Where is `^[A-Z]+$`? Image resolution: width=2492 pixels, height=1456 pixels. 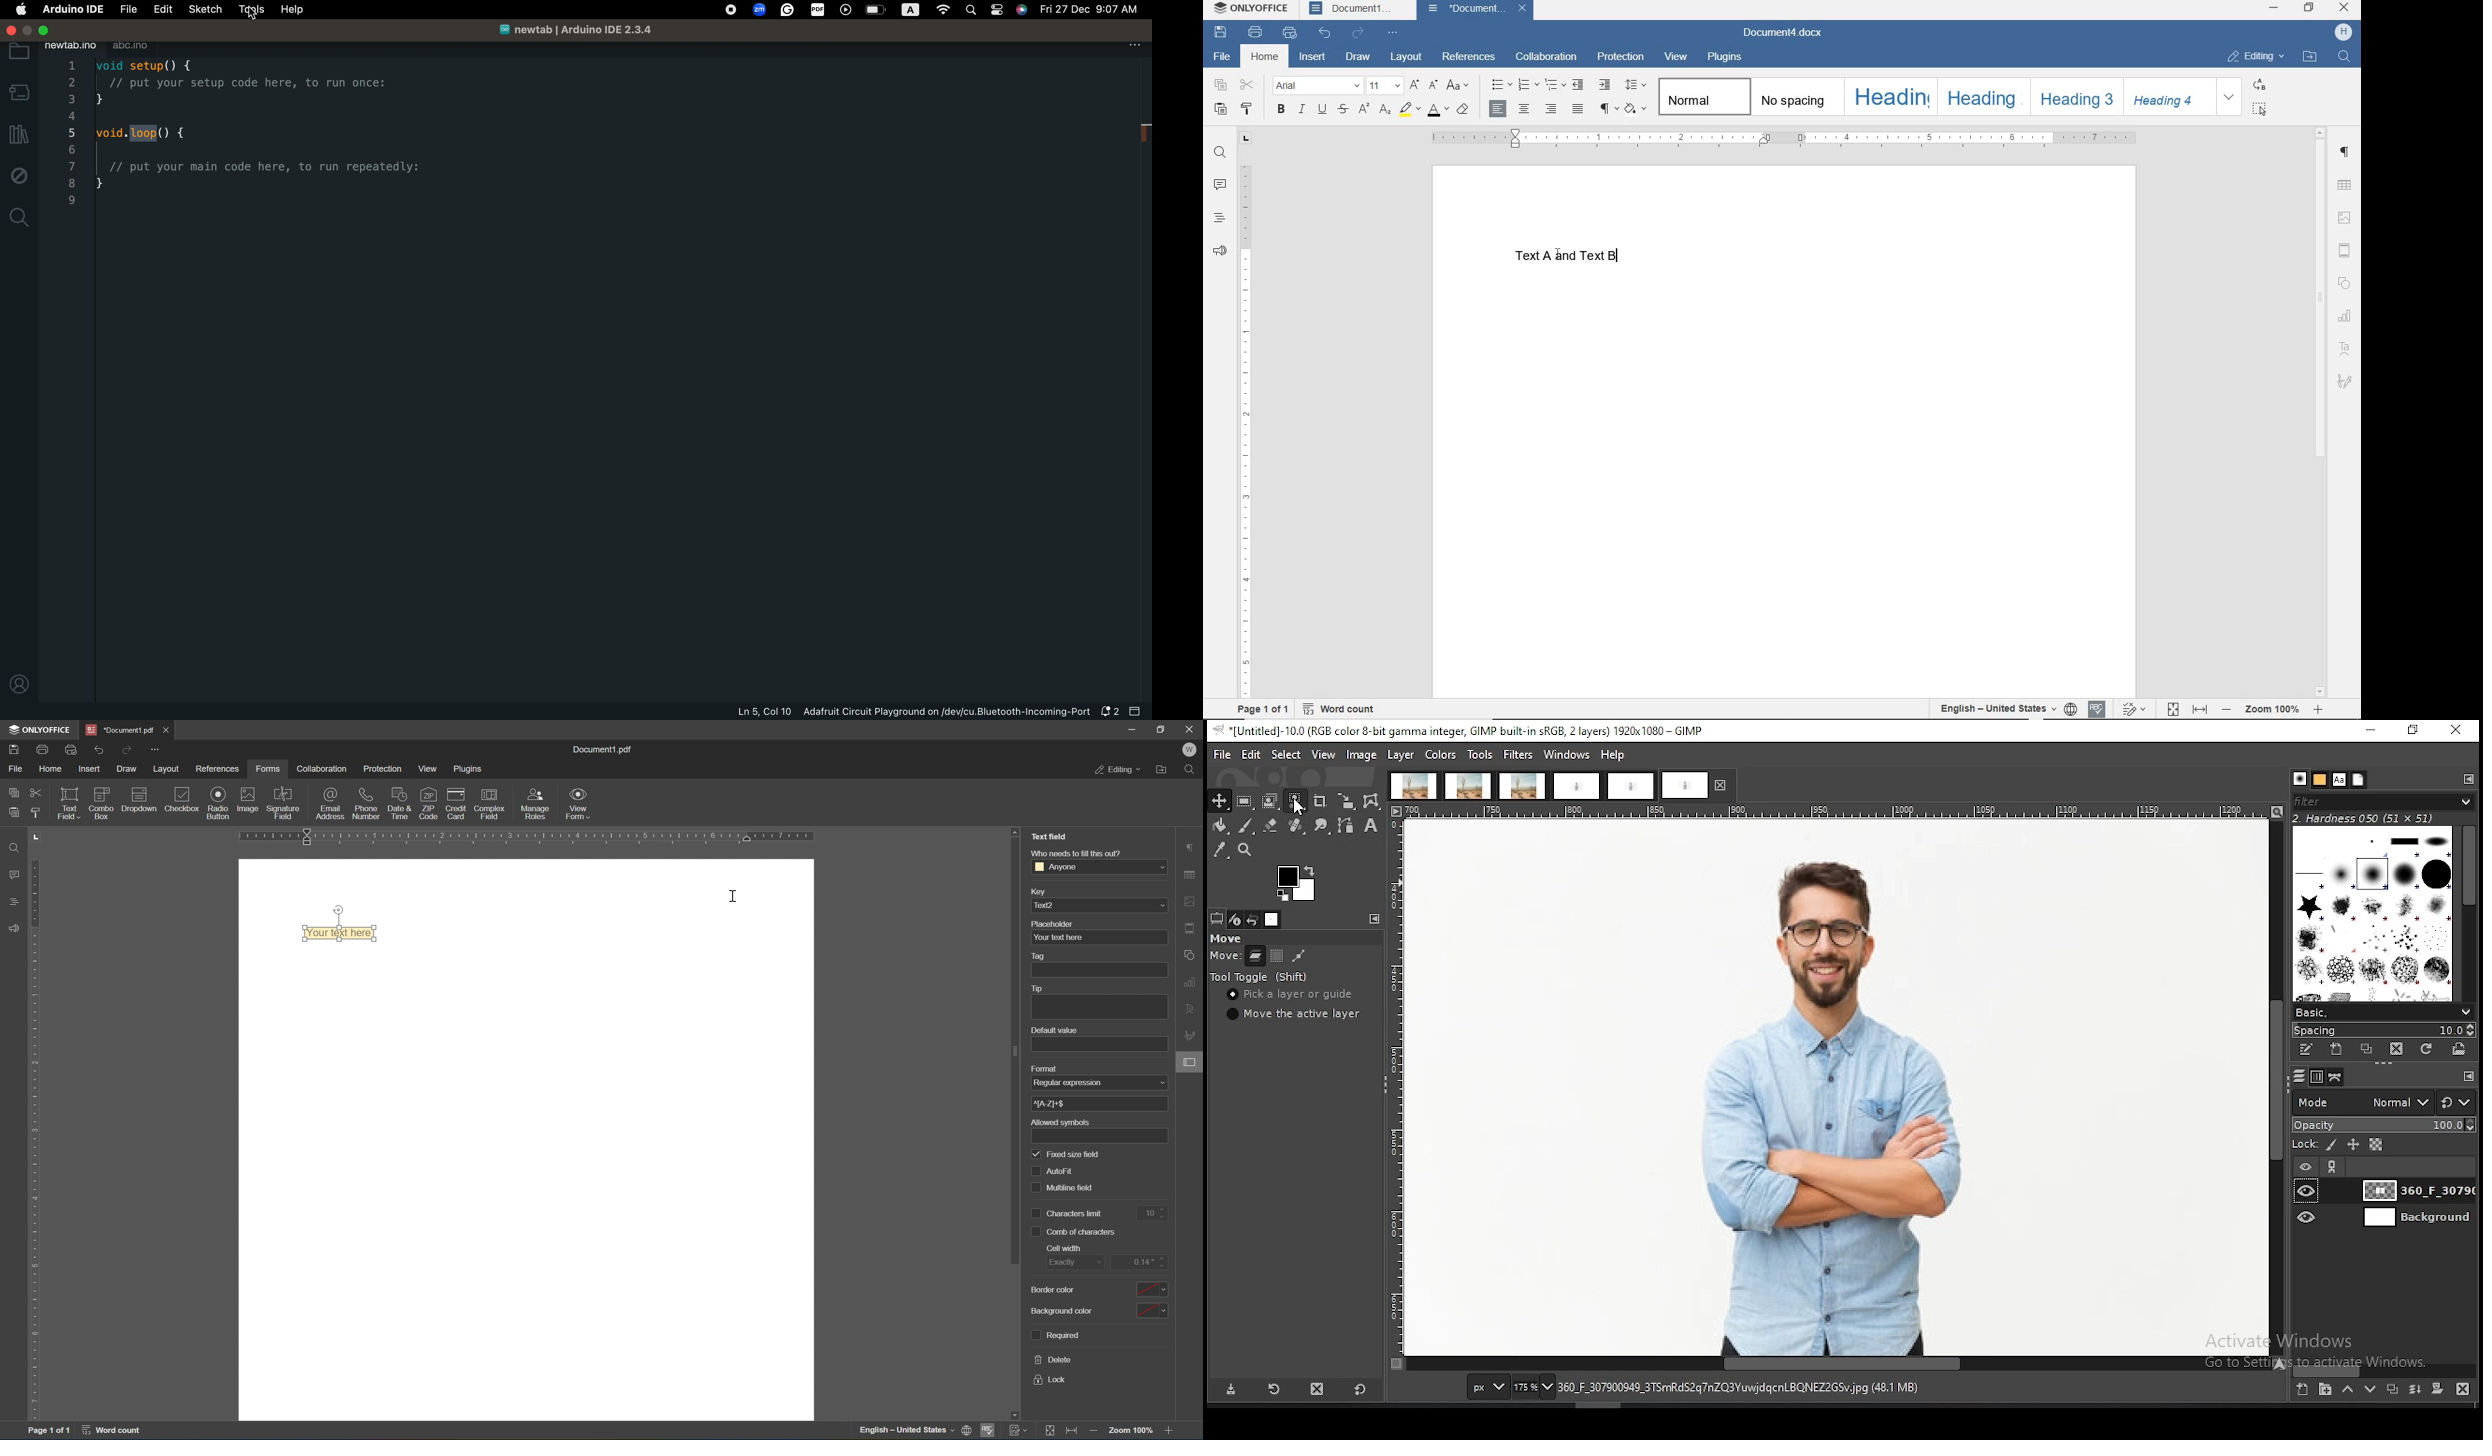
^[A-Z]+$ is located at coordinates (1050, 1103).